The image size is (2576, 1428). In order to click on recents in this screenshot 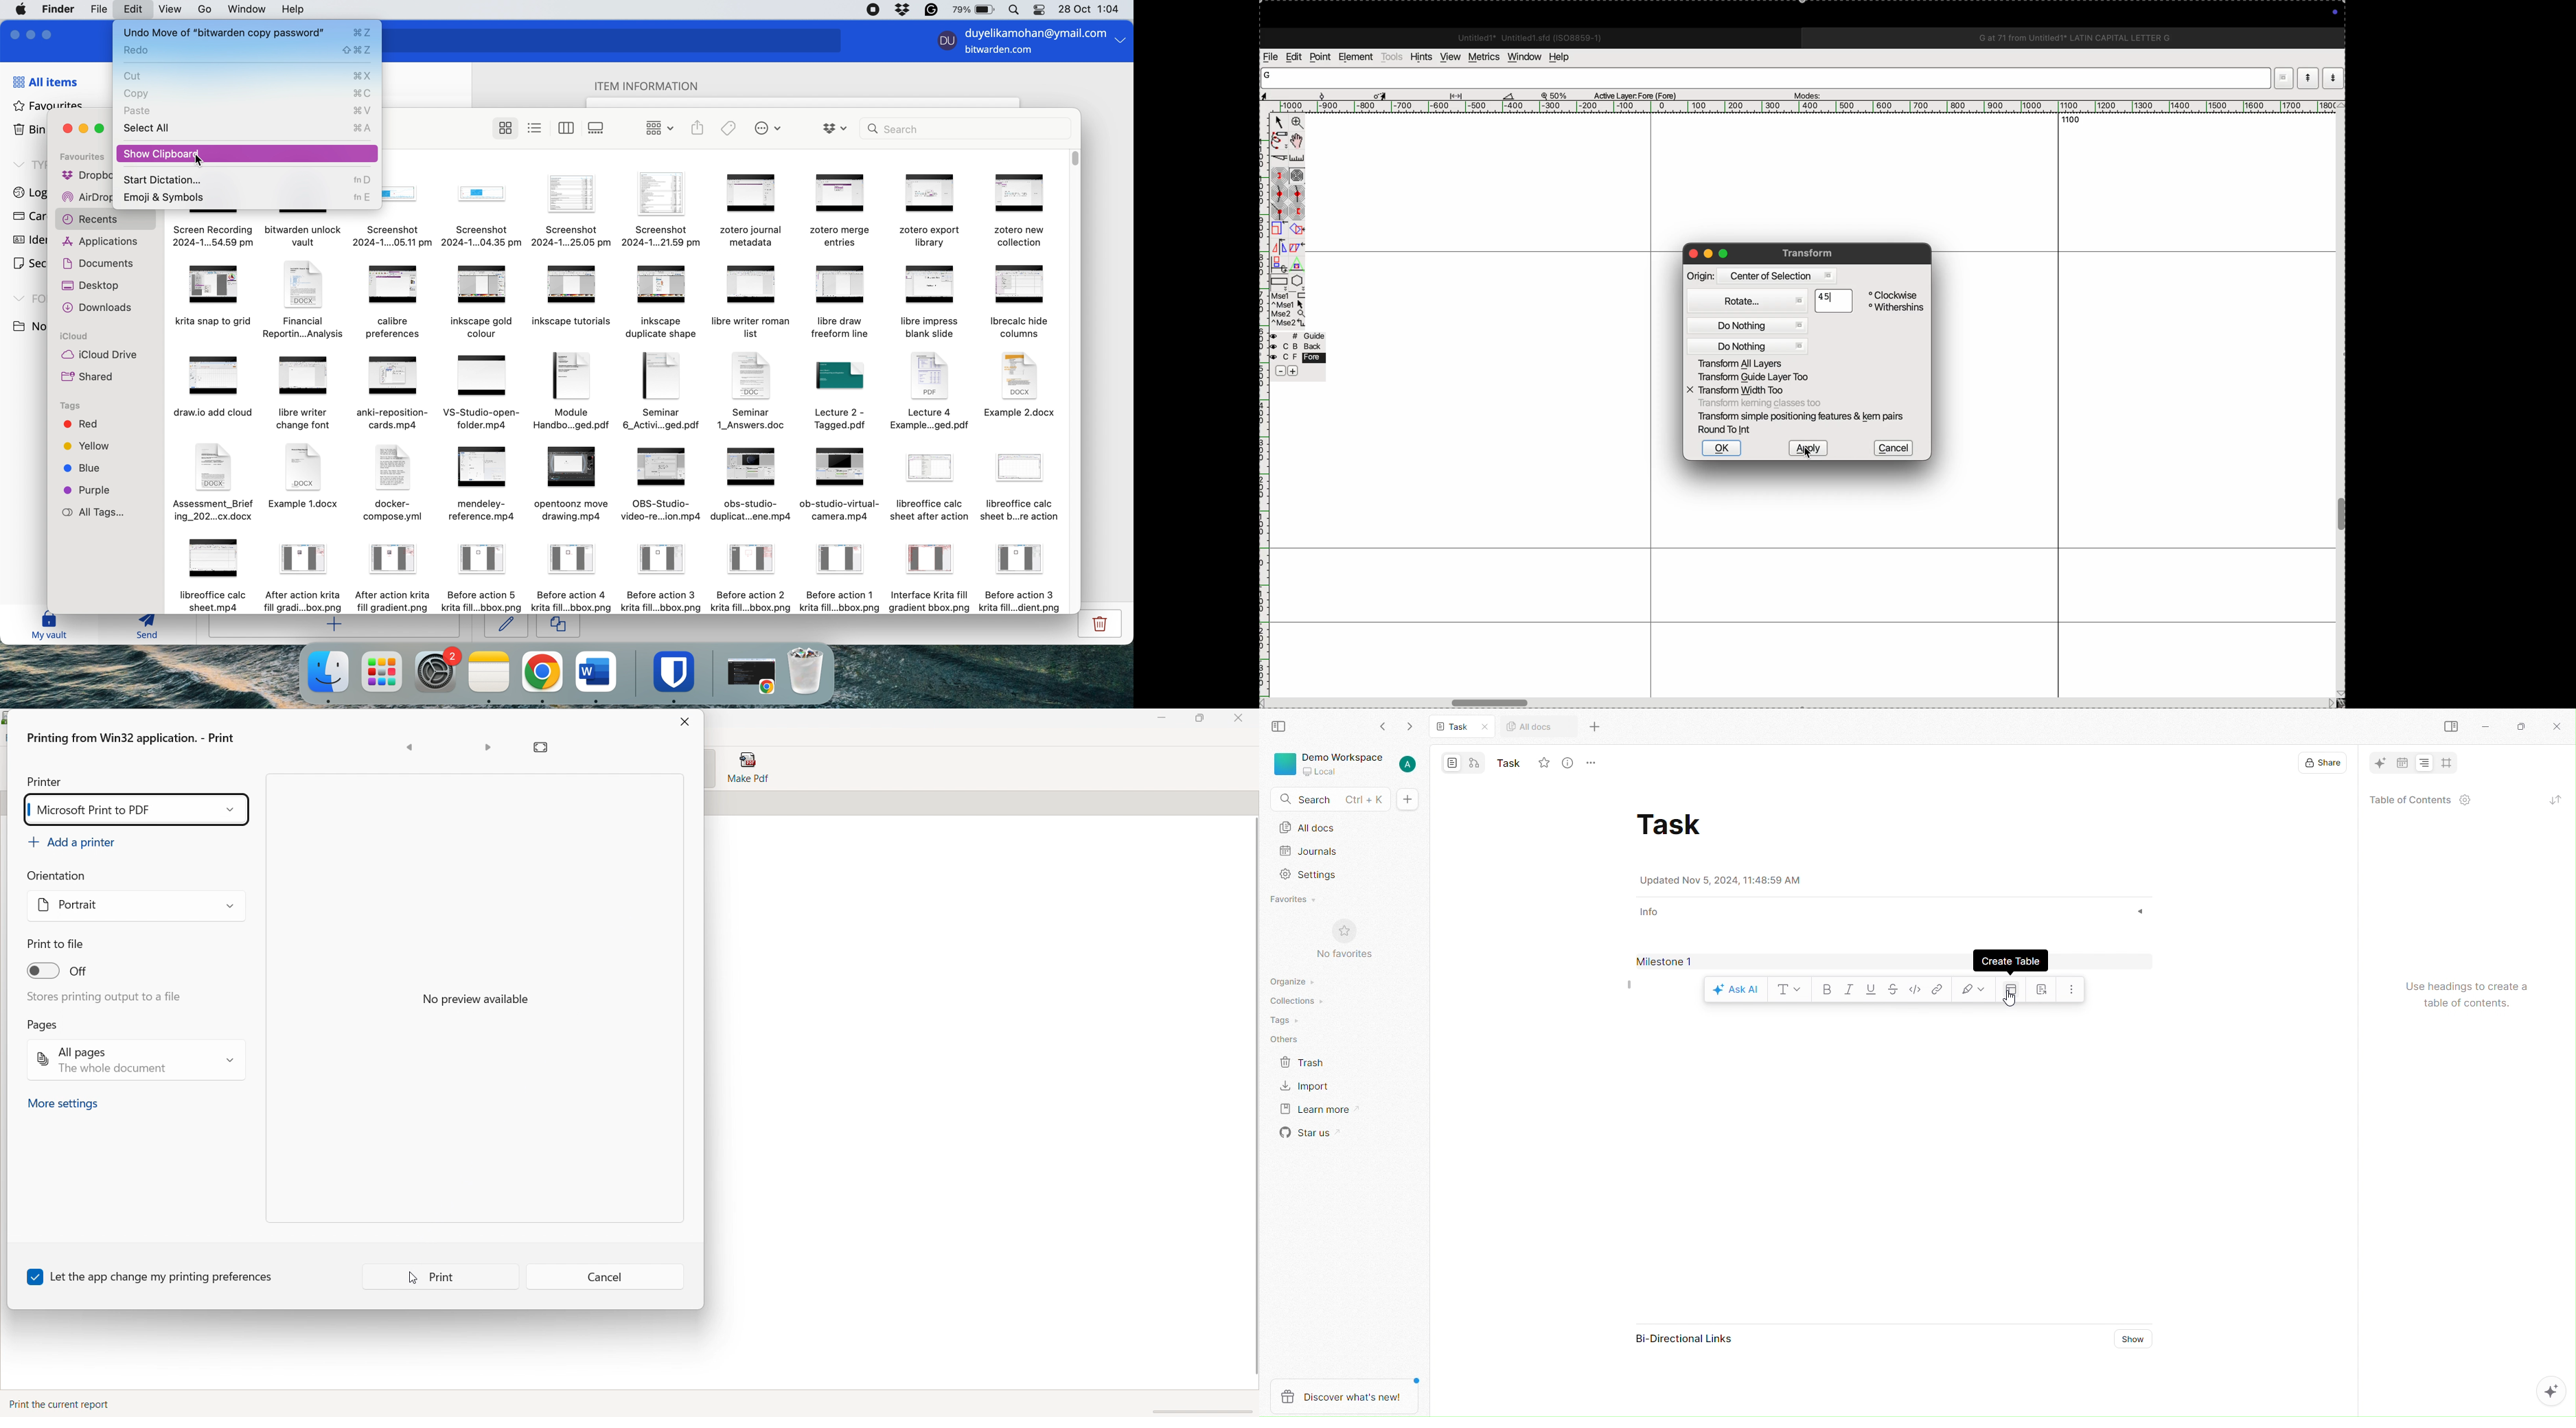, I will do `click(106, 222)`.